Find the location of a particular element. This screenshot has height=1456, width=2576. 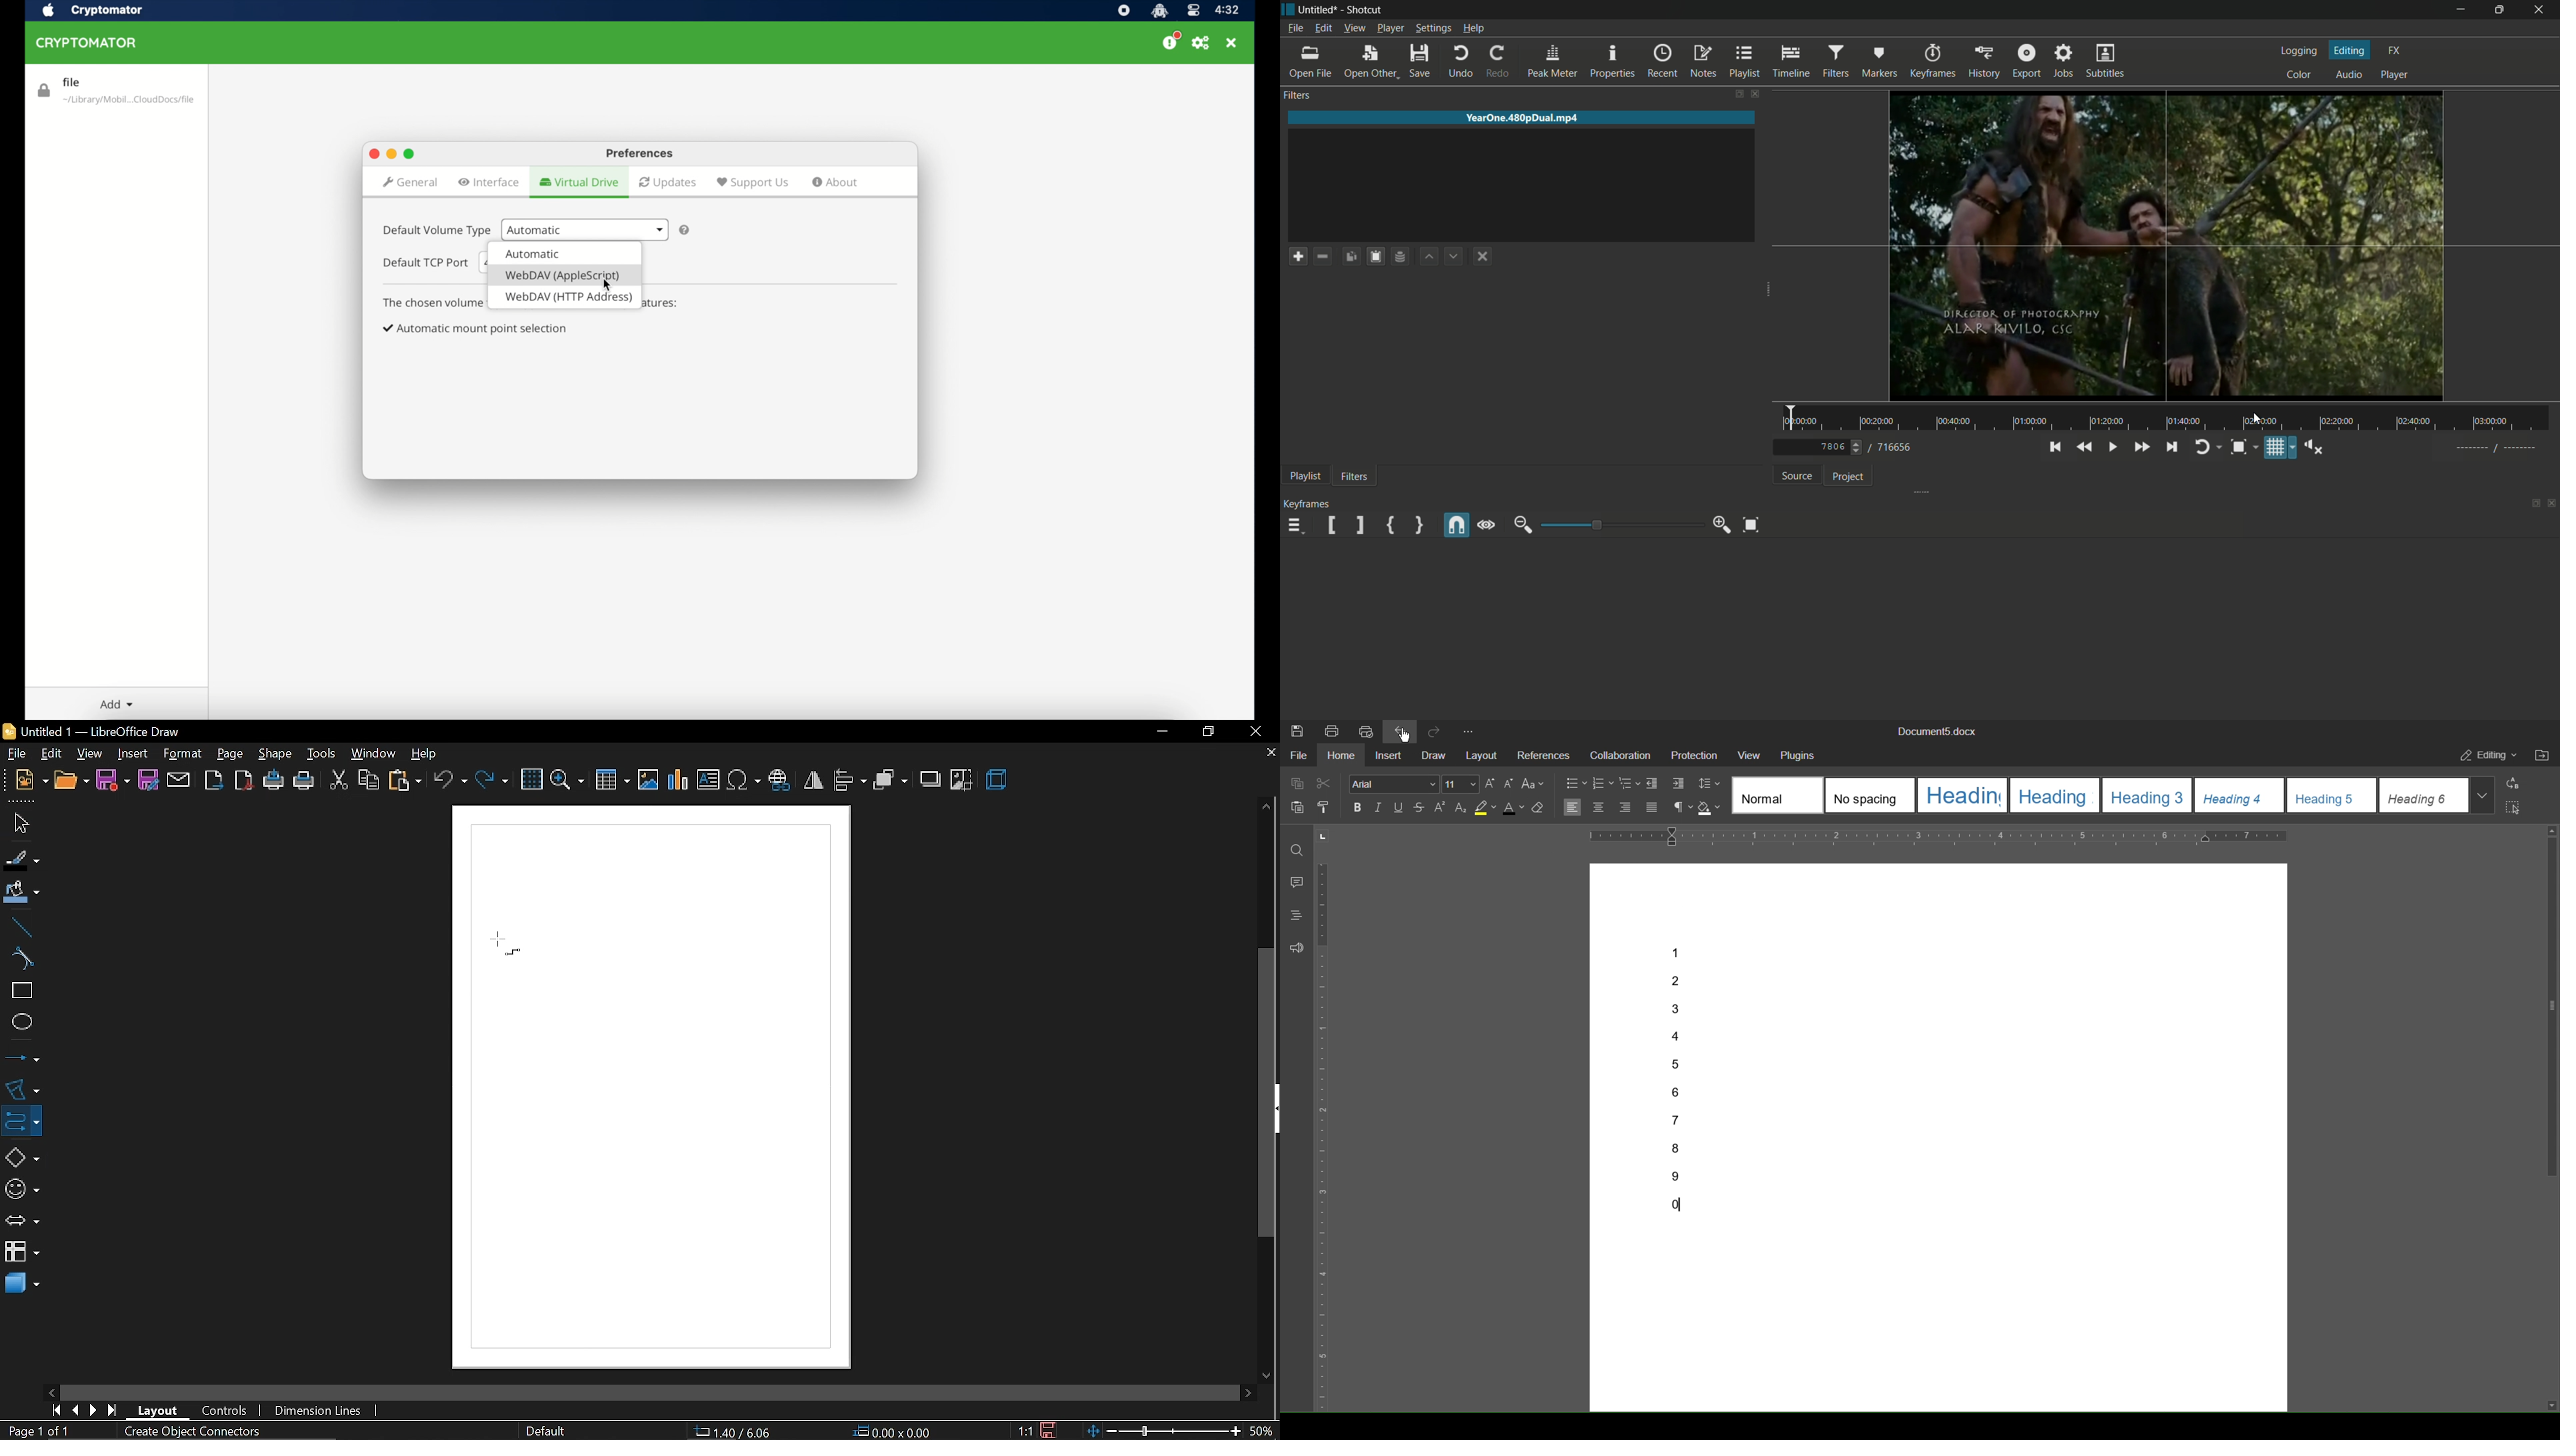

crop is located at coordinates (962, 780).